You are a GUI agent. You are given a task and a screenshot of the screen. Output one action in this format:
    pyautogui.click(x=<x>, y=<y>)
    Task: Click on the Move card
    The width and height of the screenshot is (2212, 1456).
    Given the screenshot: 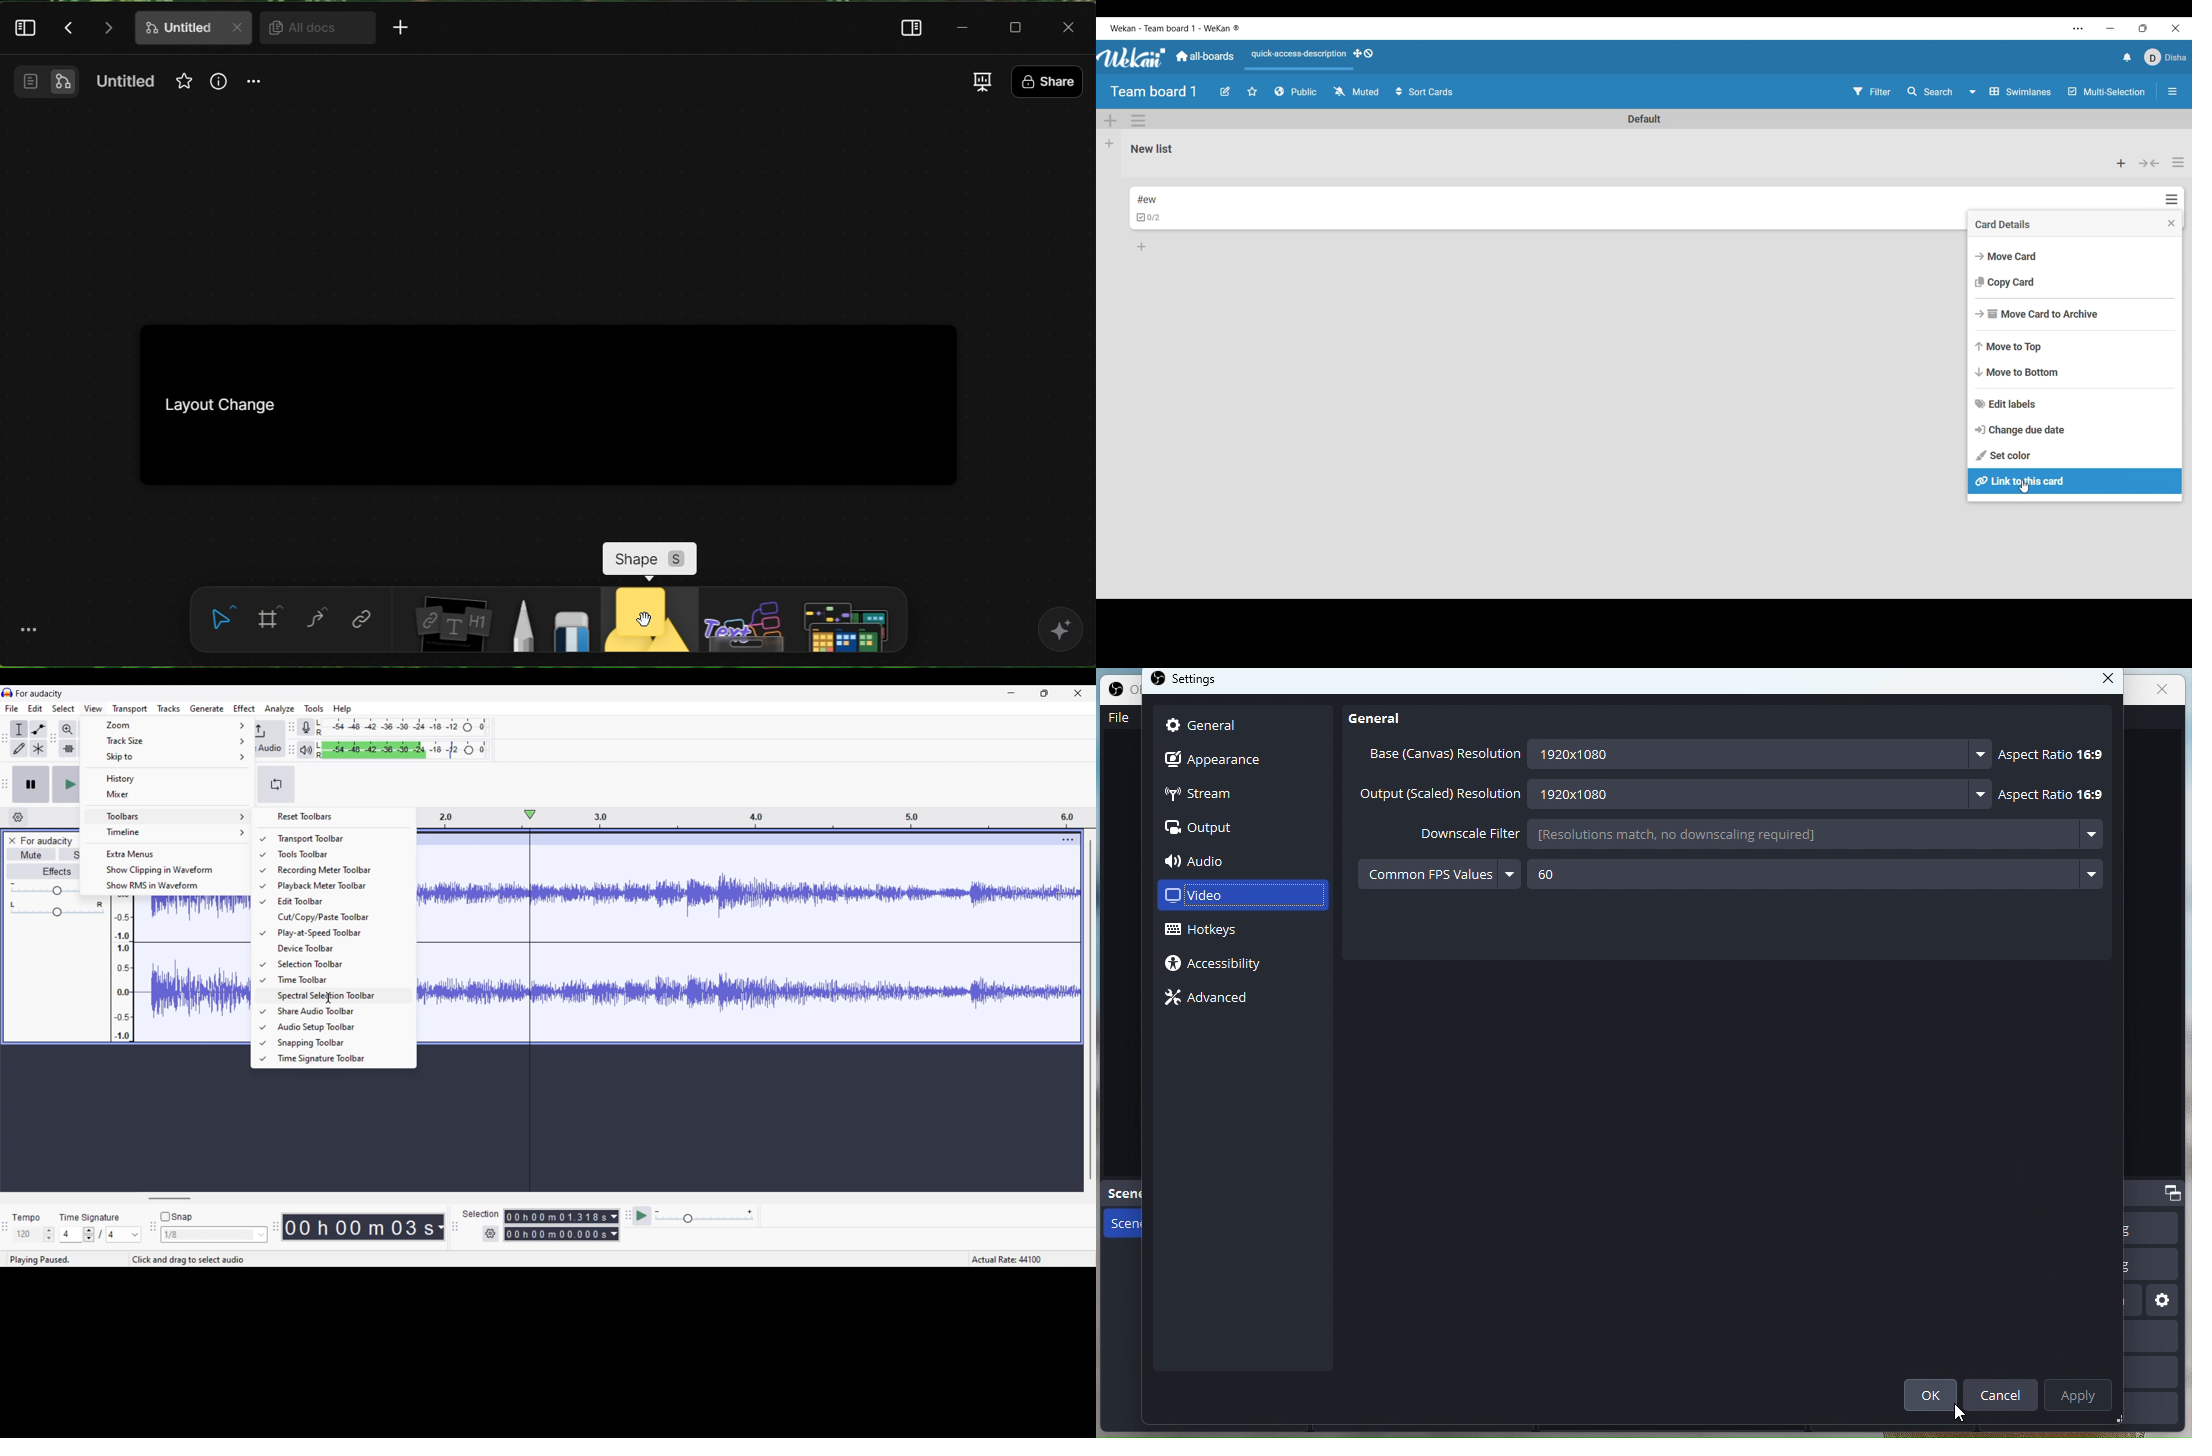 What is the action you would take?
    pyautogui.click(x=2076, y=256)
    